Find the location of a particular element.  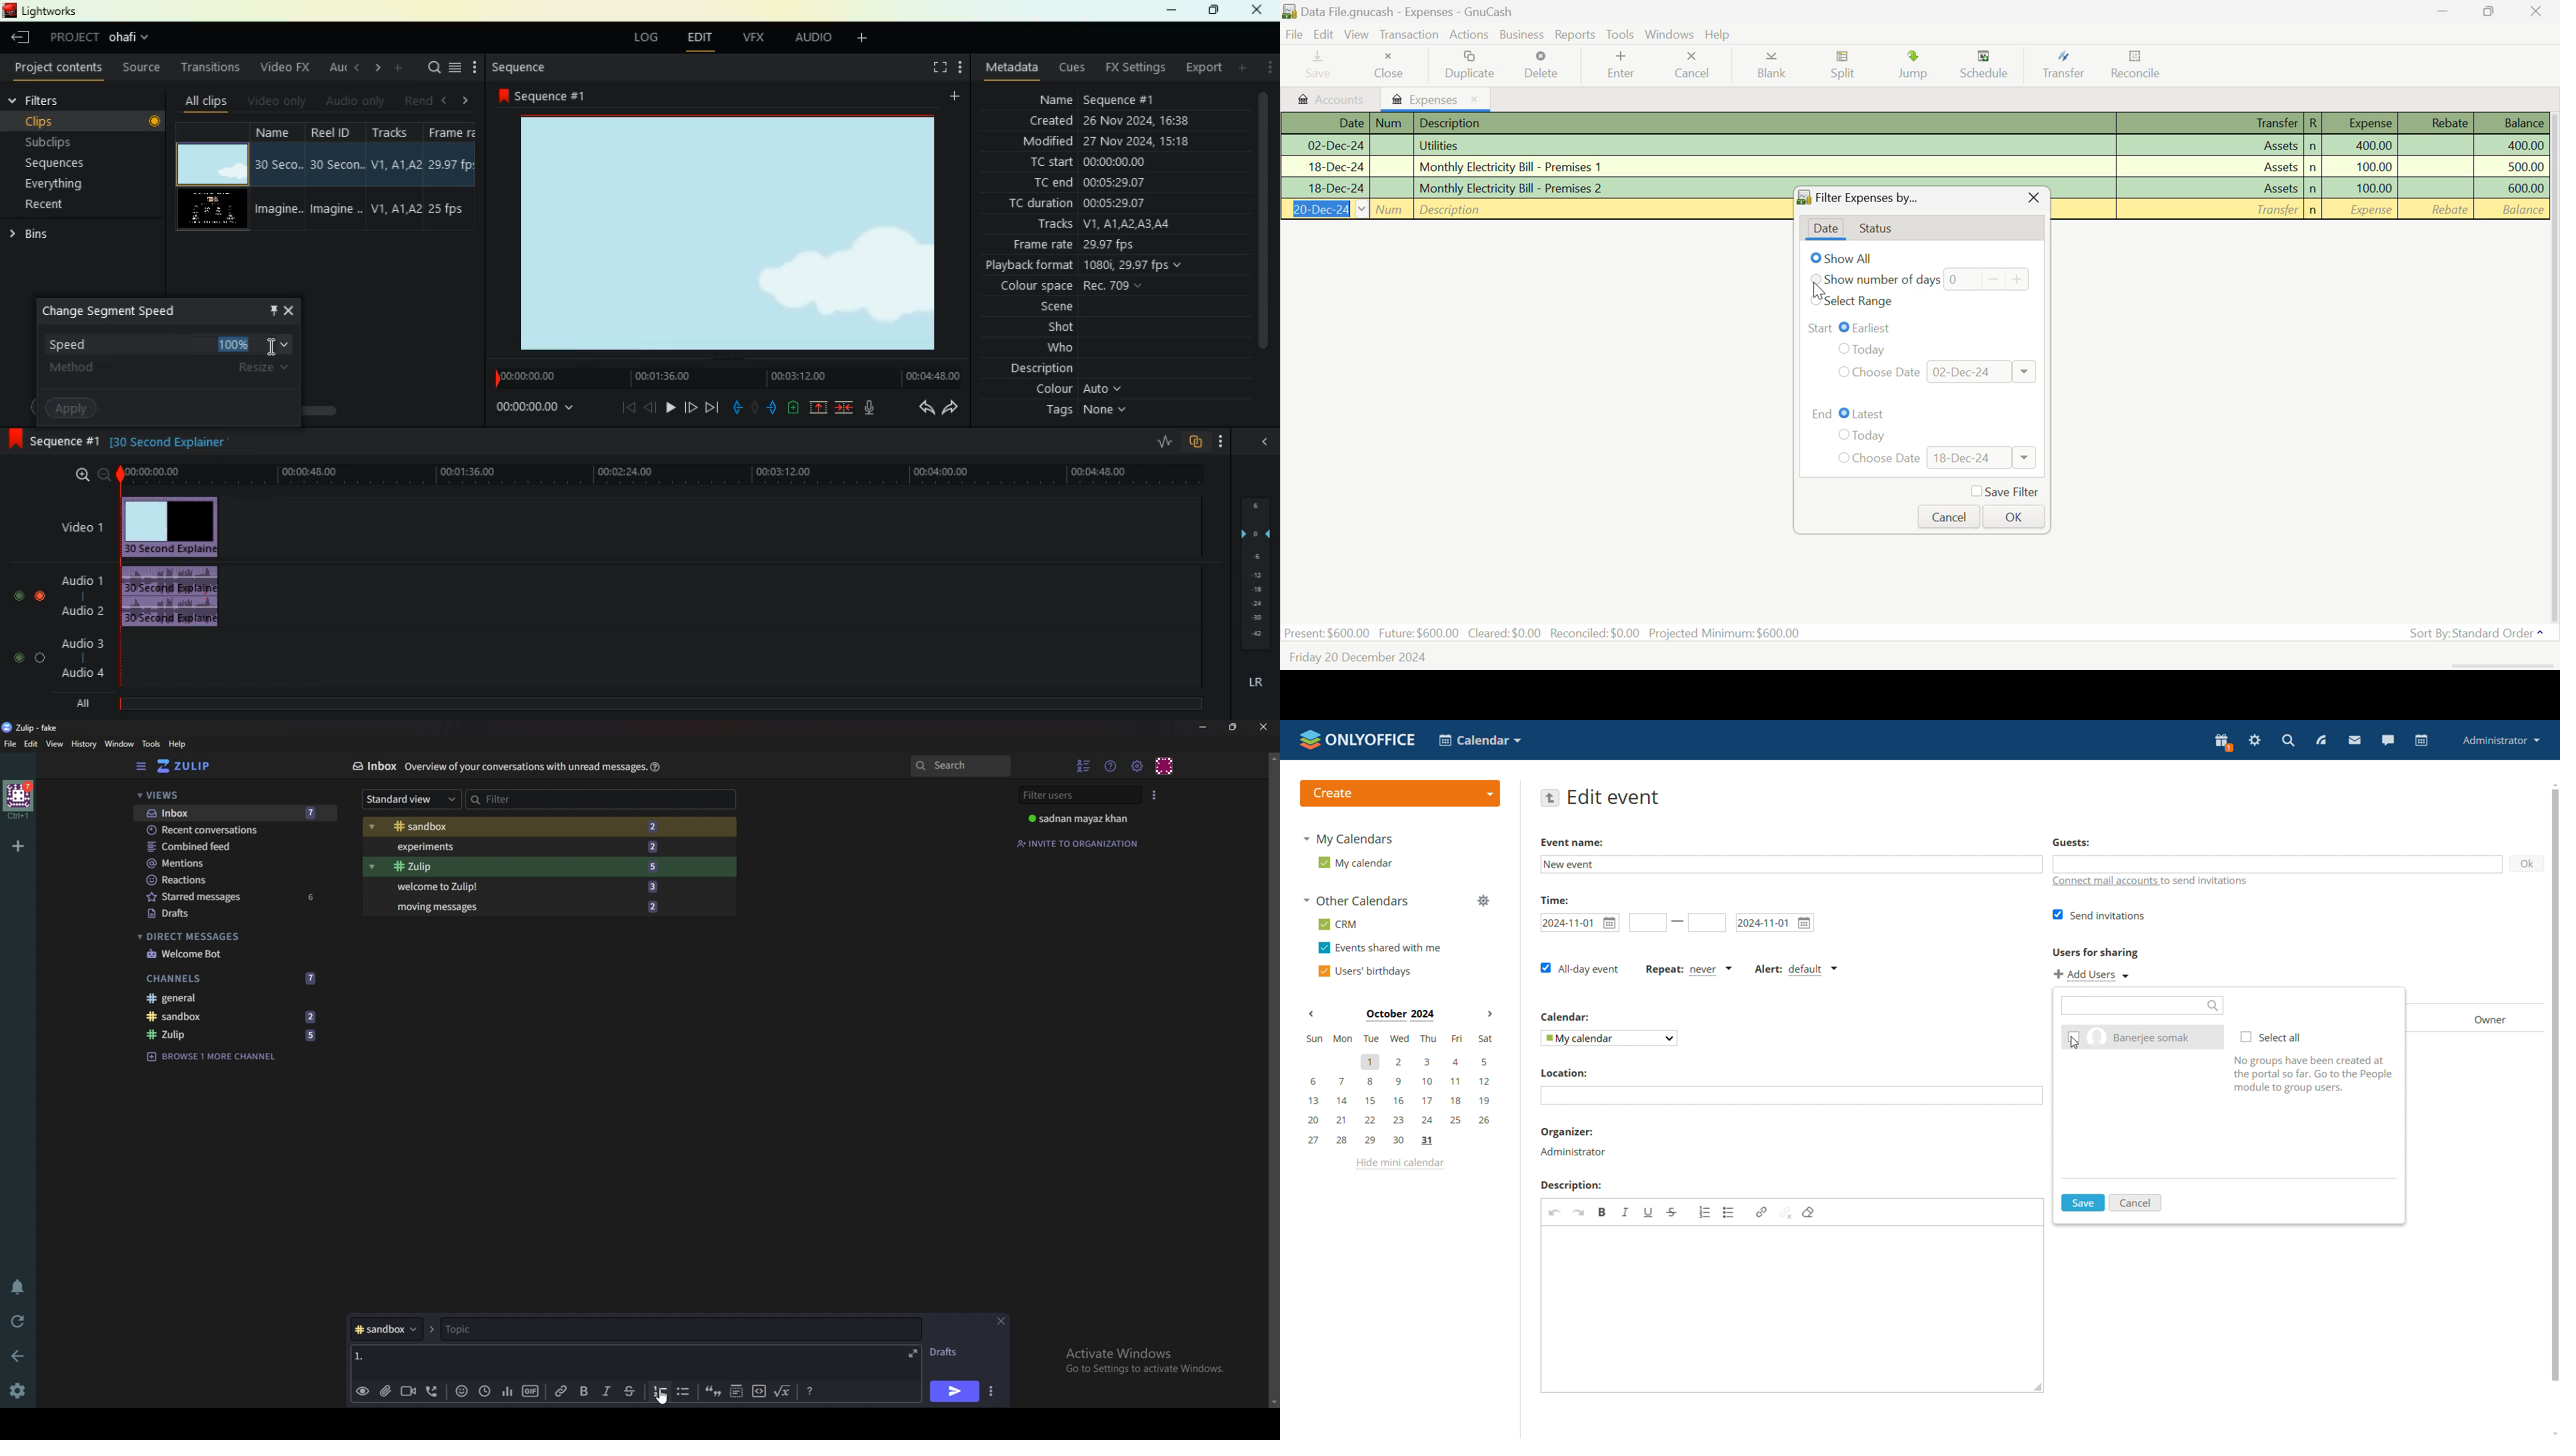

video1 is located at coordinates (78, 526).